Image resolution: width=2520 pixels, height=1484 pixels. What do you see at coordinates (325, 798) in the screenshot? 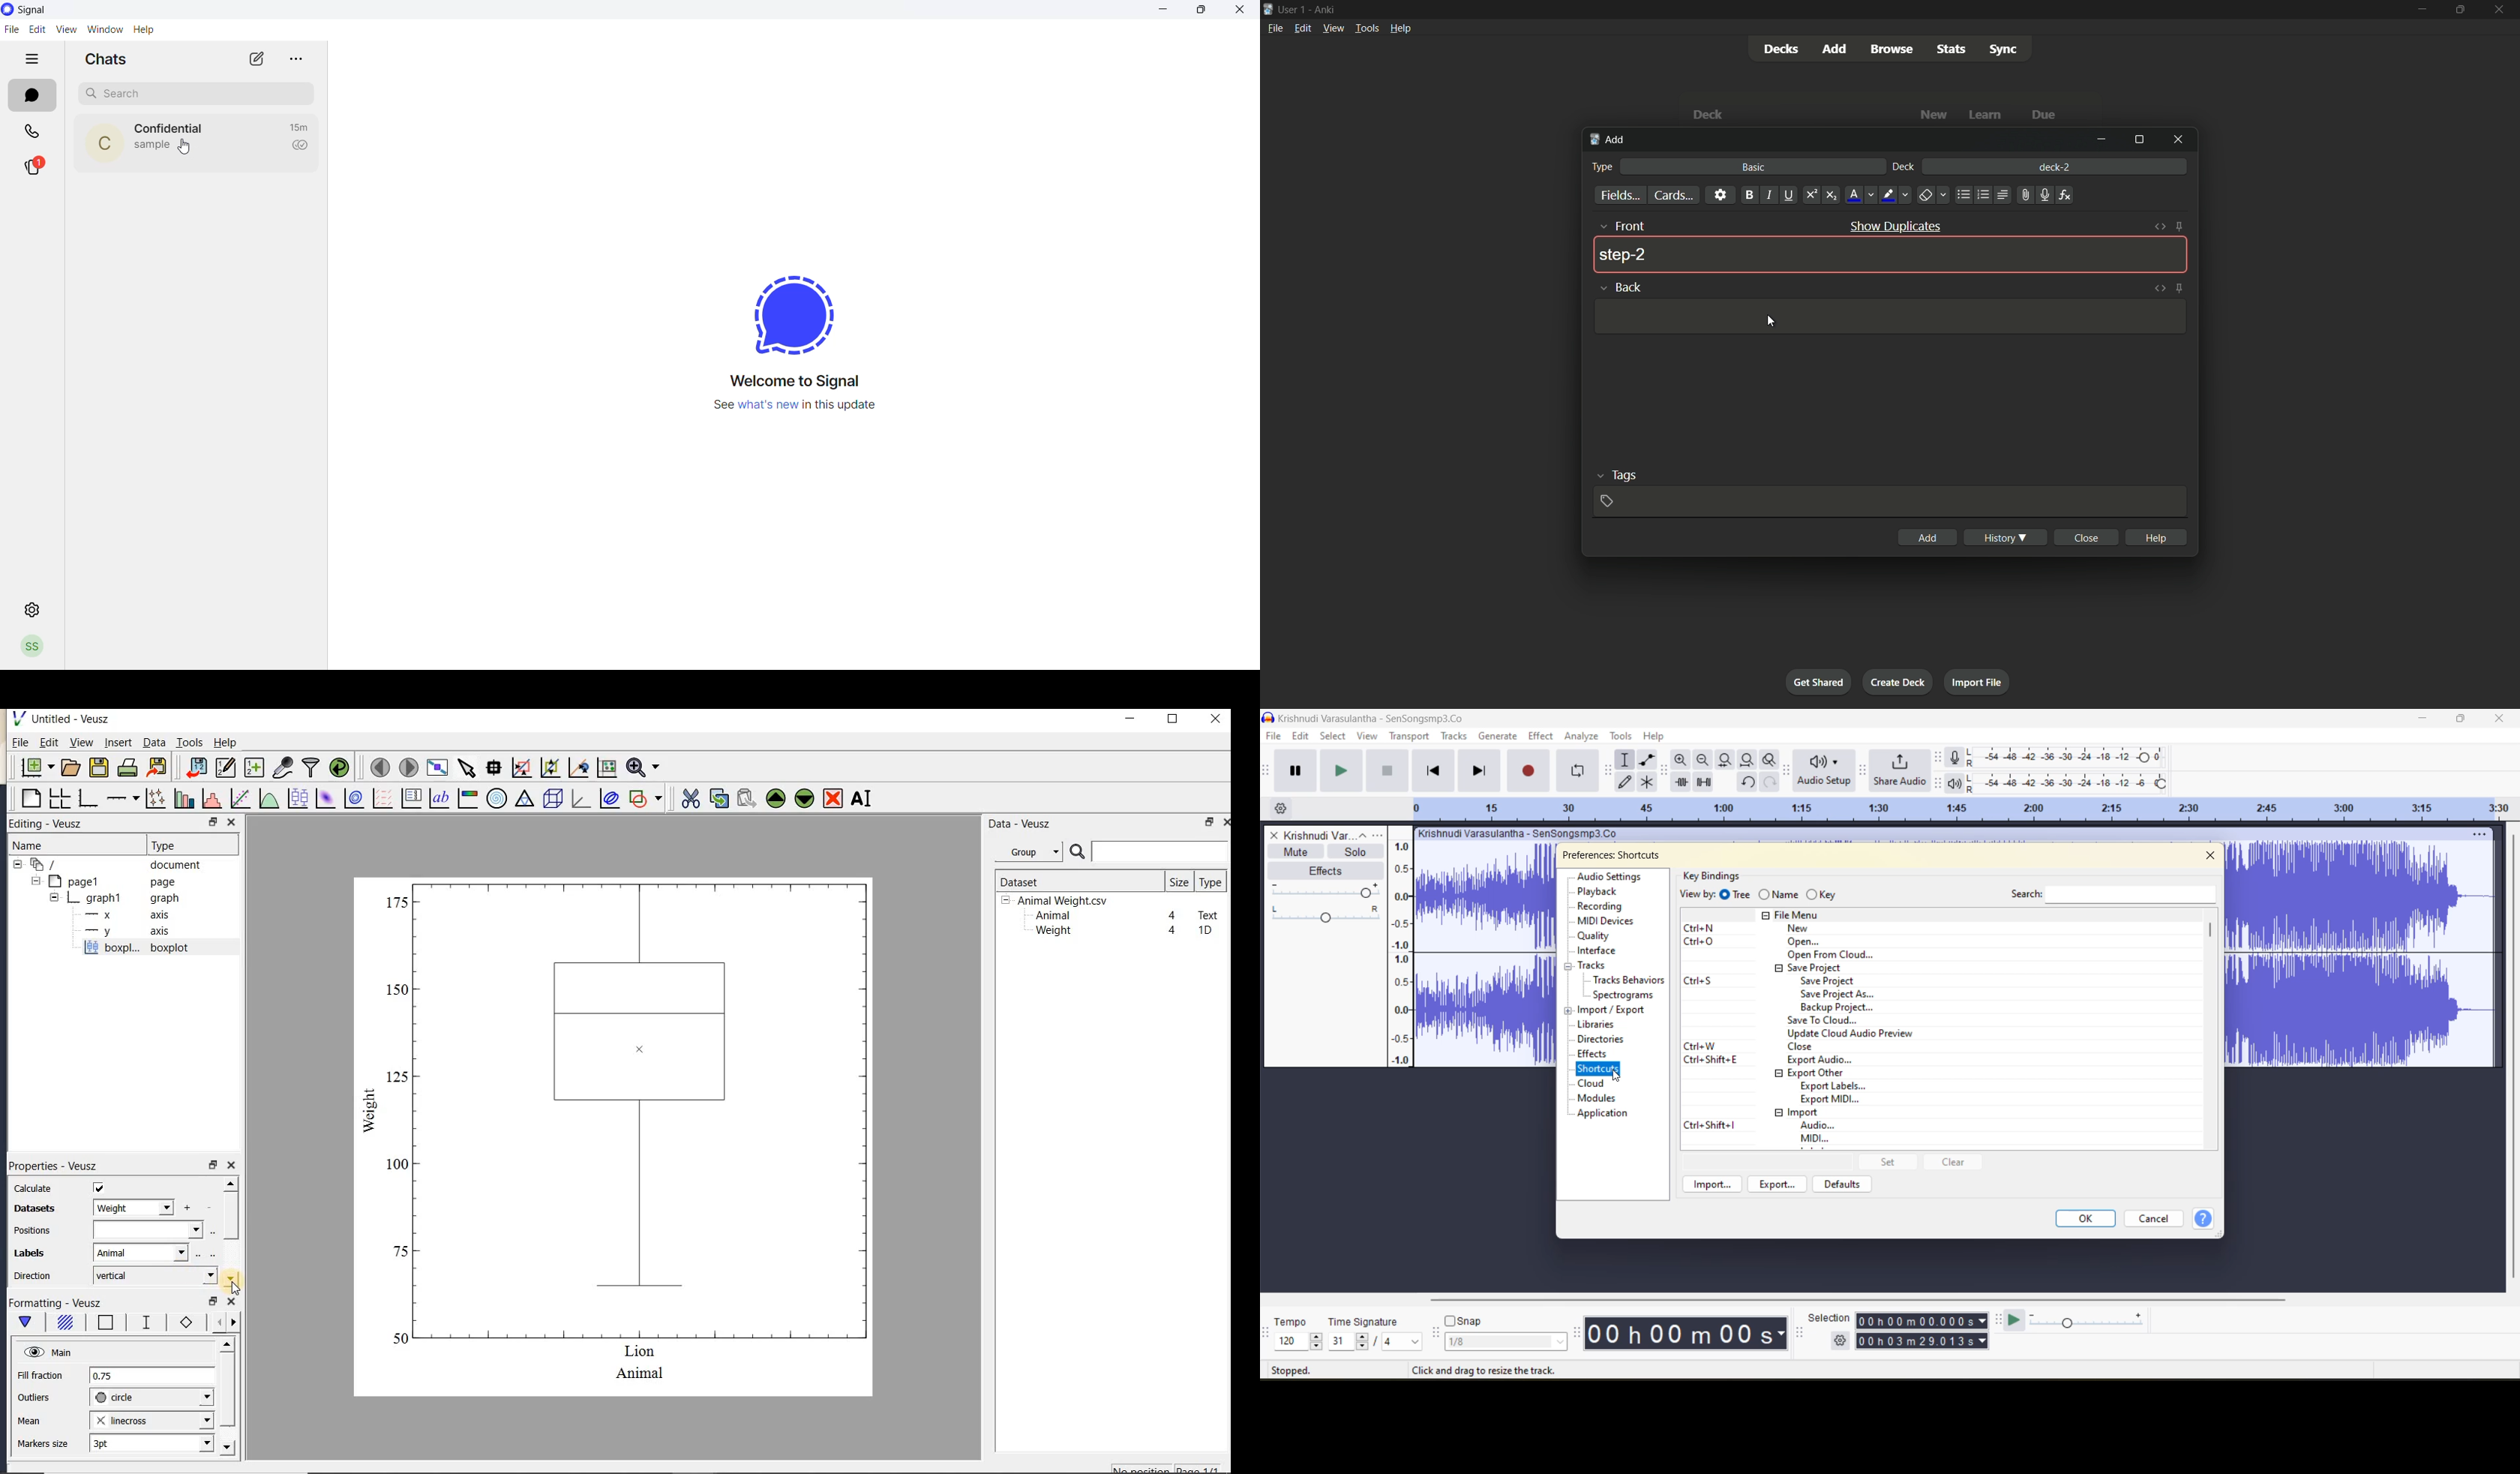
I see `plot a 2d dataset as an image` at bounding box center [325, 798].